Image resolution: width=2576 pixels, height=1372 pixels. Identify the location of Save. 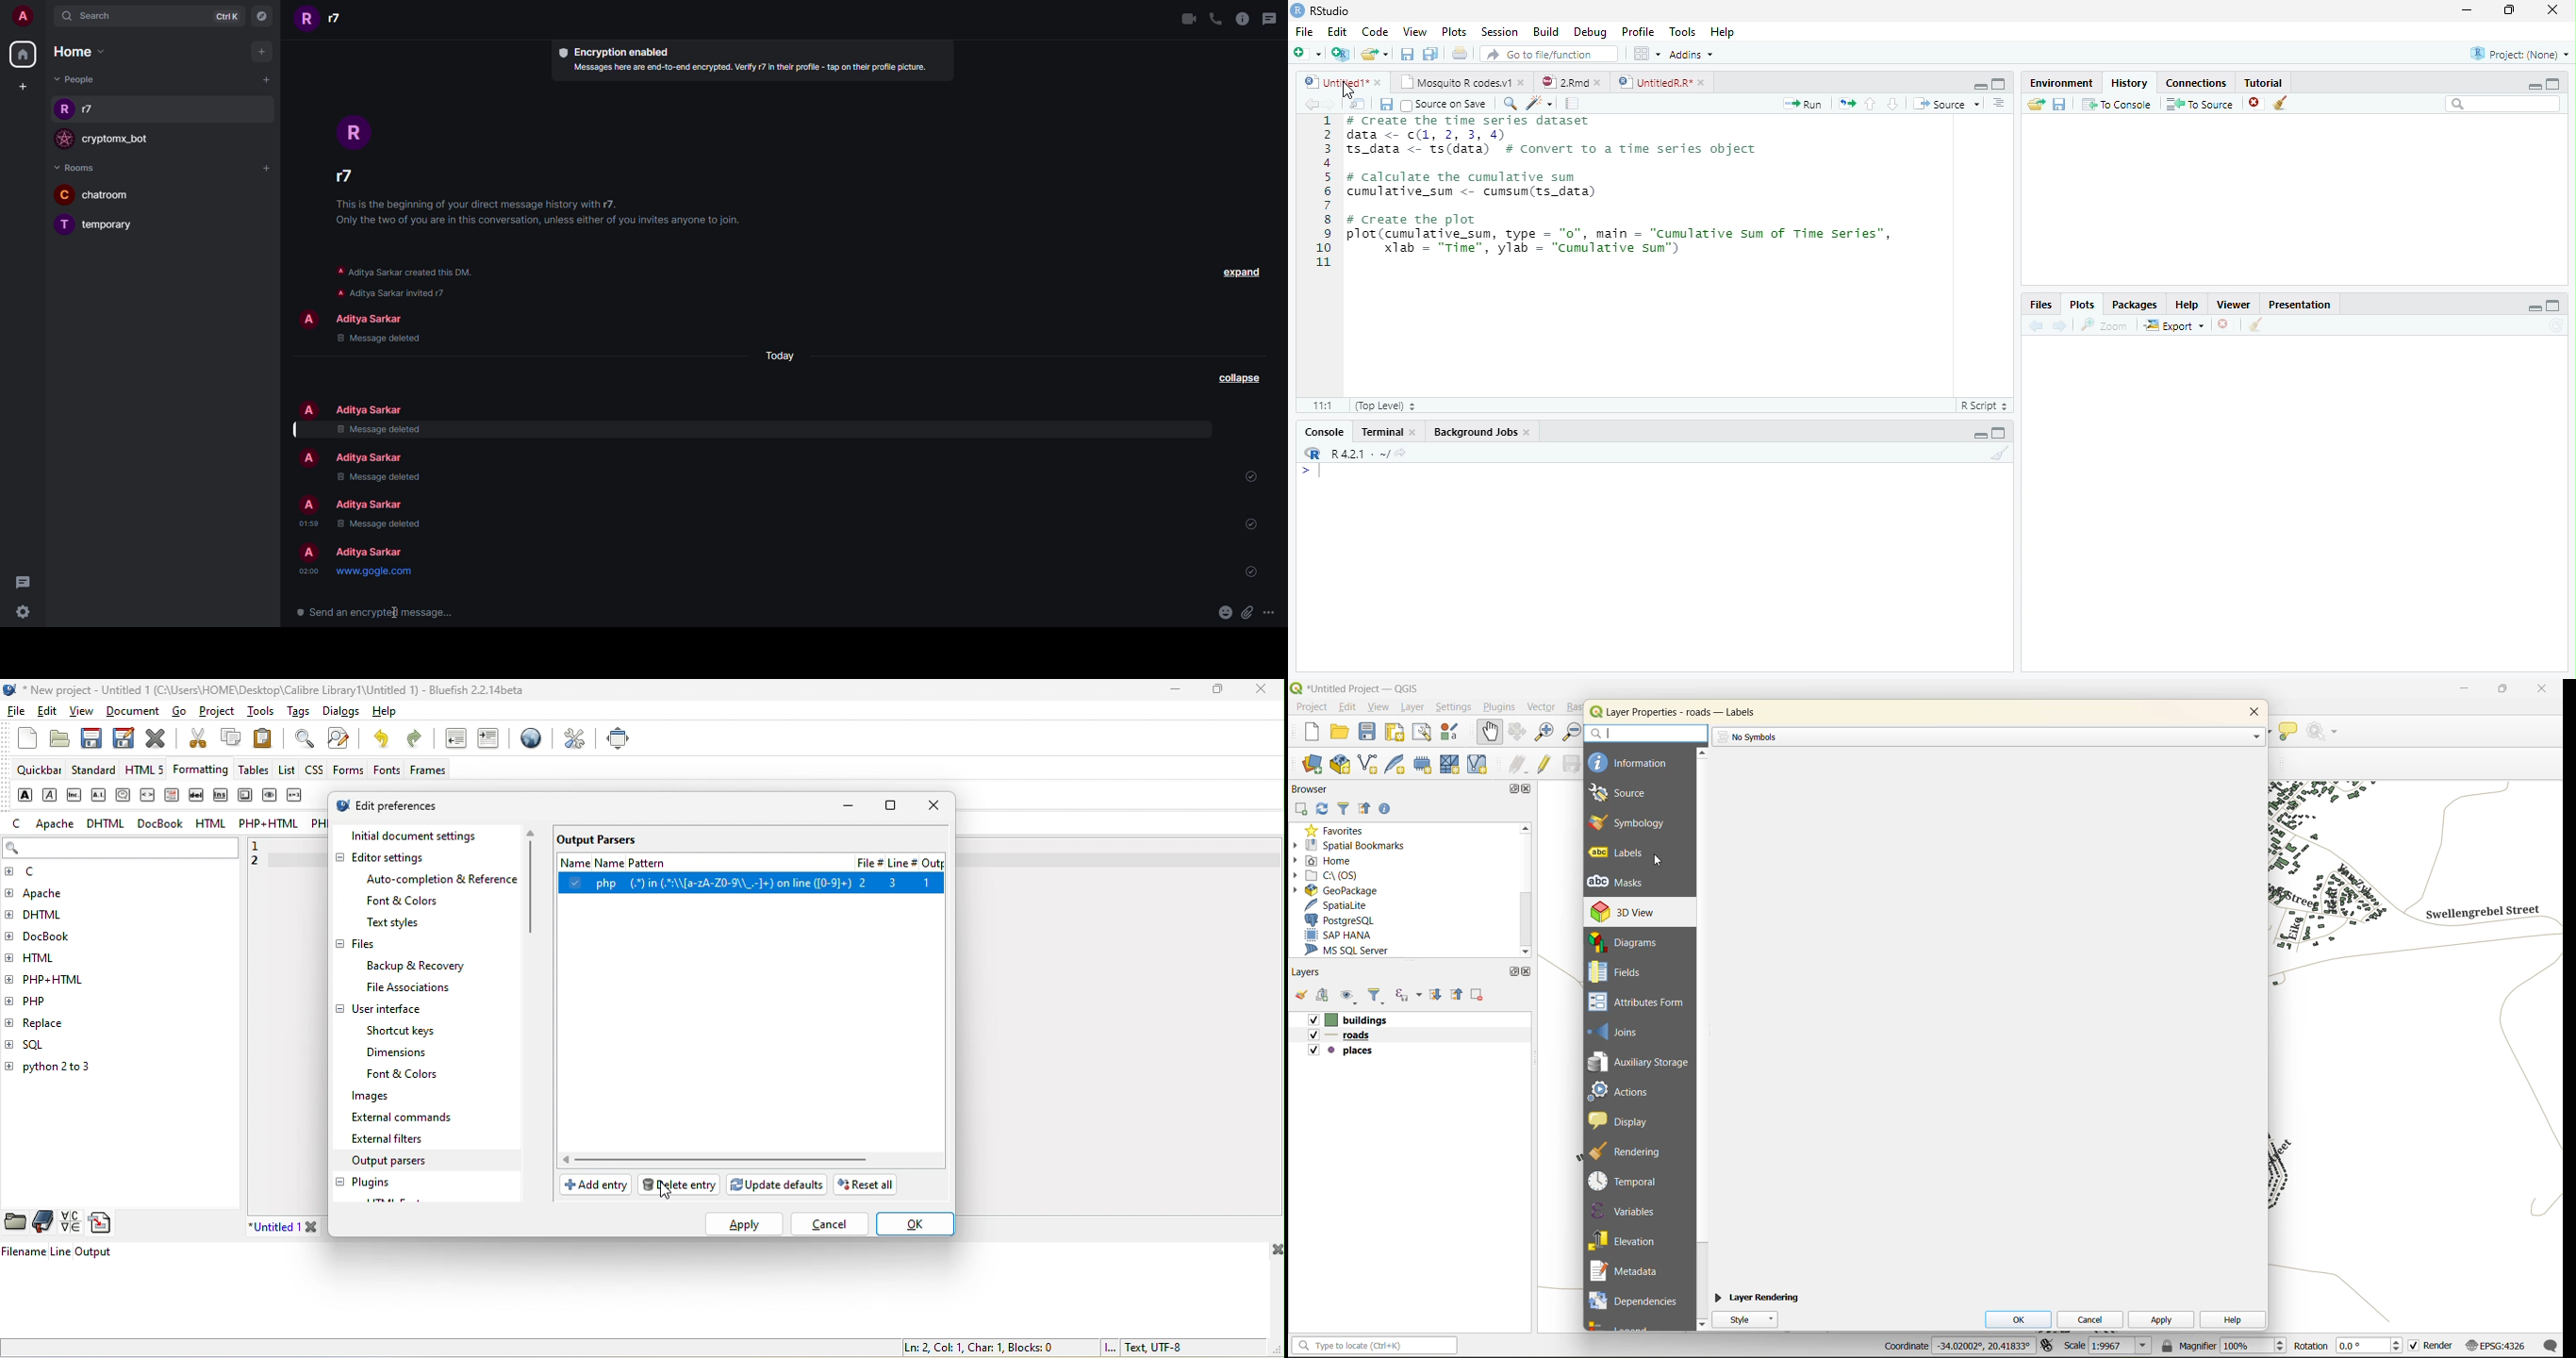
(1384, 103).